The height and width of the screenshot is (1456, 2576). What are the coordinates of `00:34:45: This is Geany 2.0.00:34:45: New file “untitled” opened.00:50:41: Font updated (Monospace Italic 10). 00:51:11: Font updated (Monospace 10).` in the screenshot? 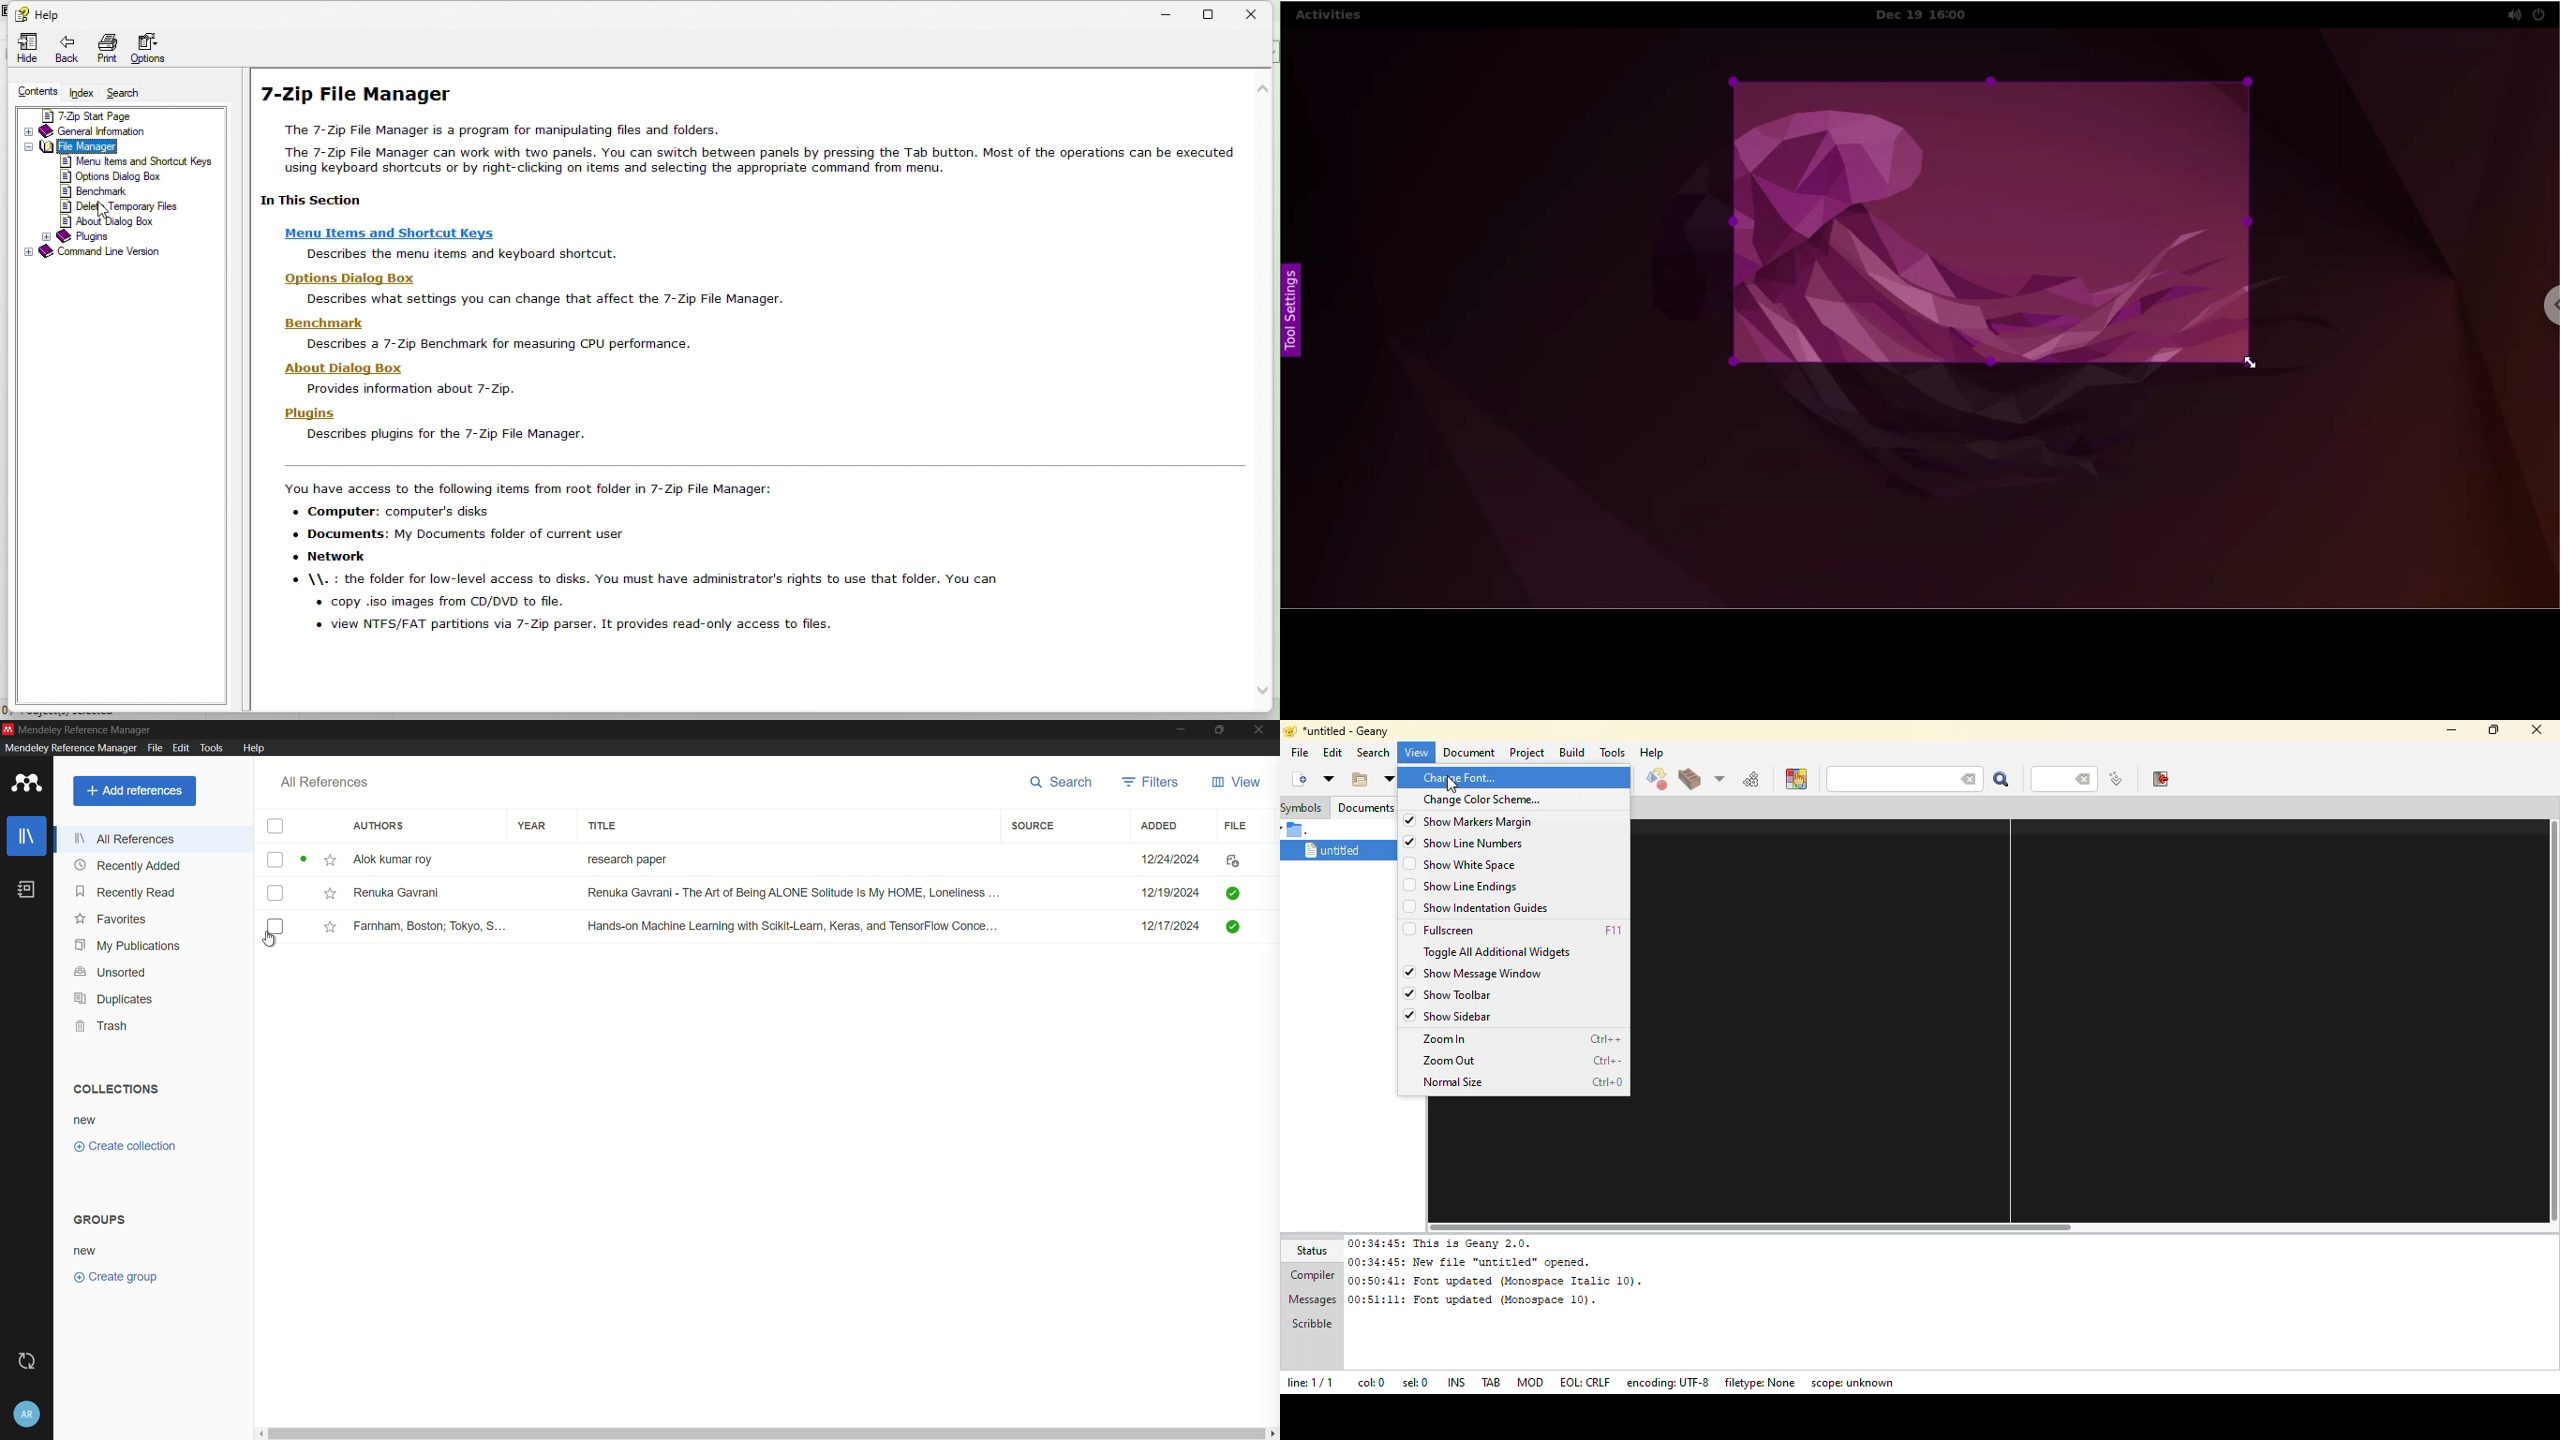 It's located at (1494, 1272).